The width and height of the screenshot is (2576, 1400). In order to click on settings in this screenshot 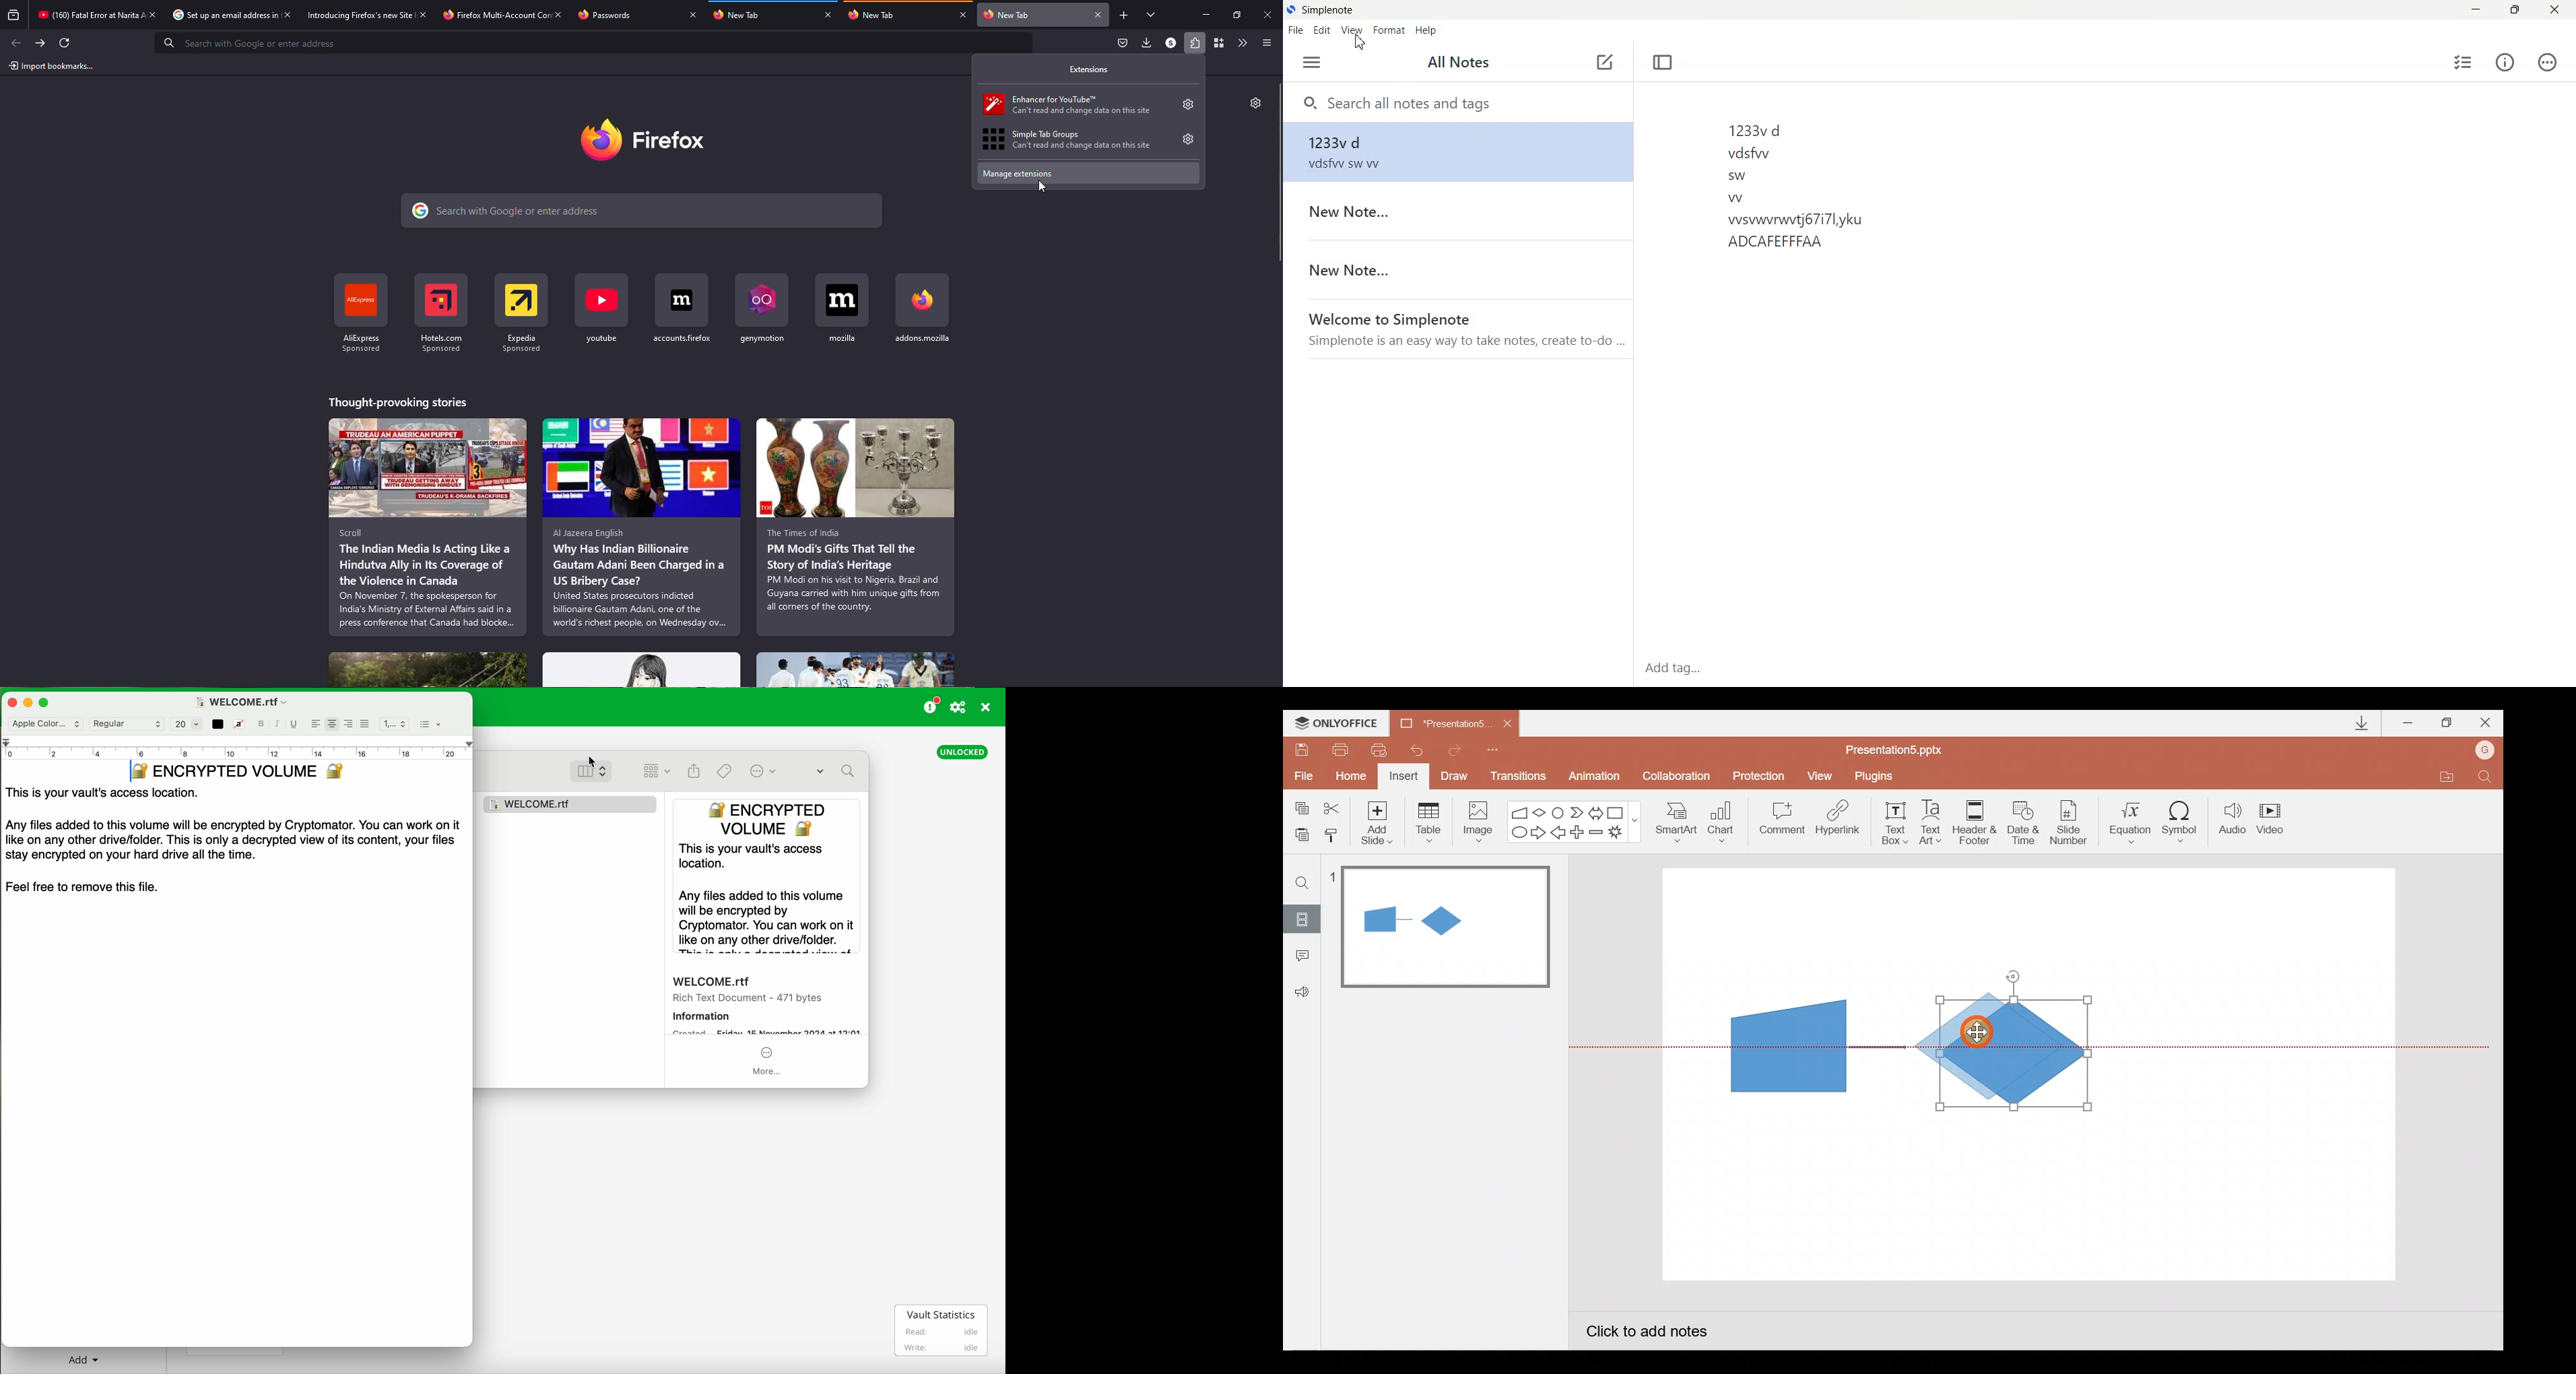, I will do `click(1254, 102)`.